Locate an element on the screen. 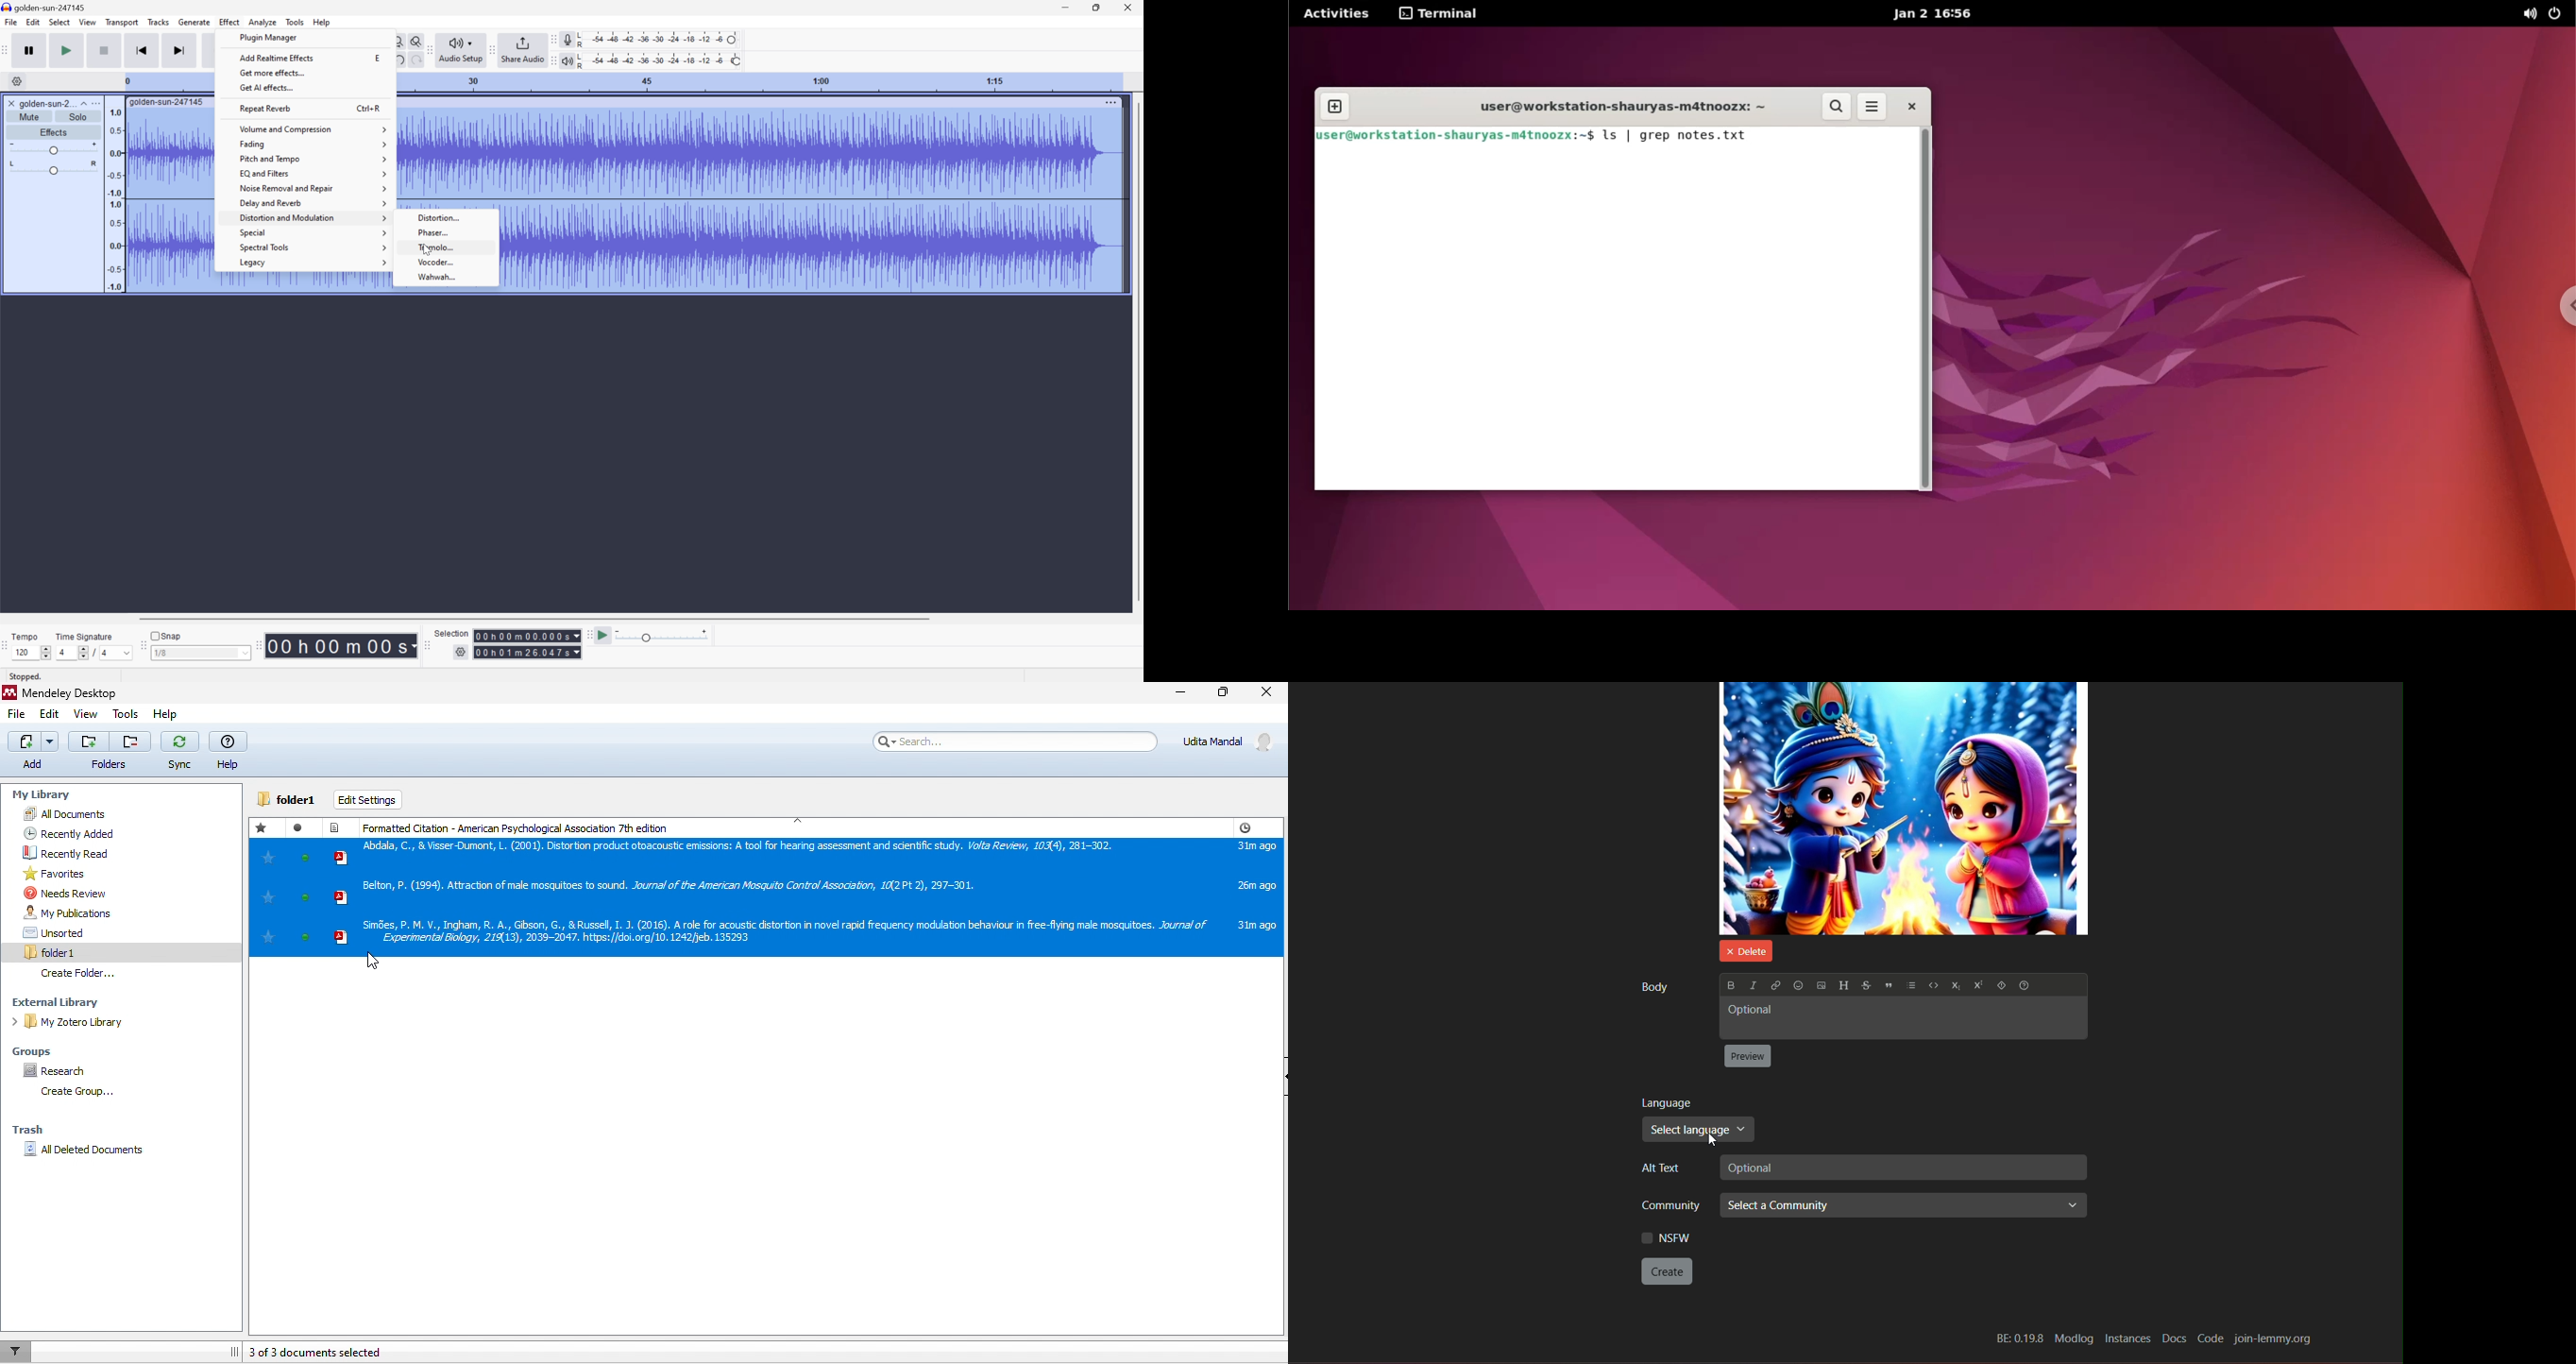 This screenshot has height=1372, width=2576. tools is located at coordinates (124, 714).